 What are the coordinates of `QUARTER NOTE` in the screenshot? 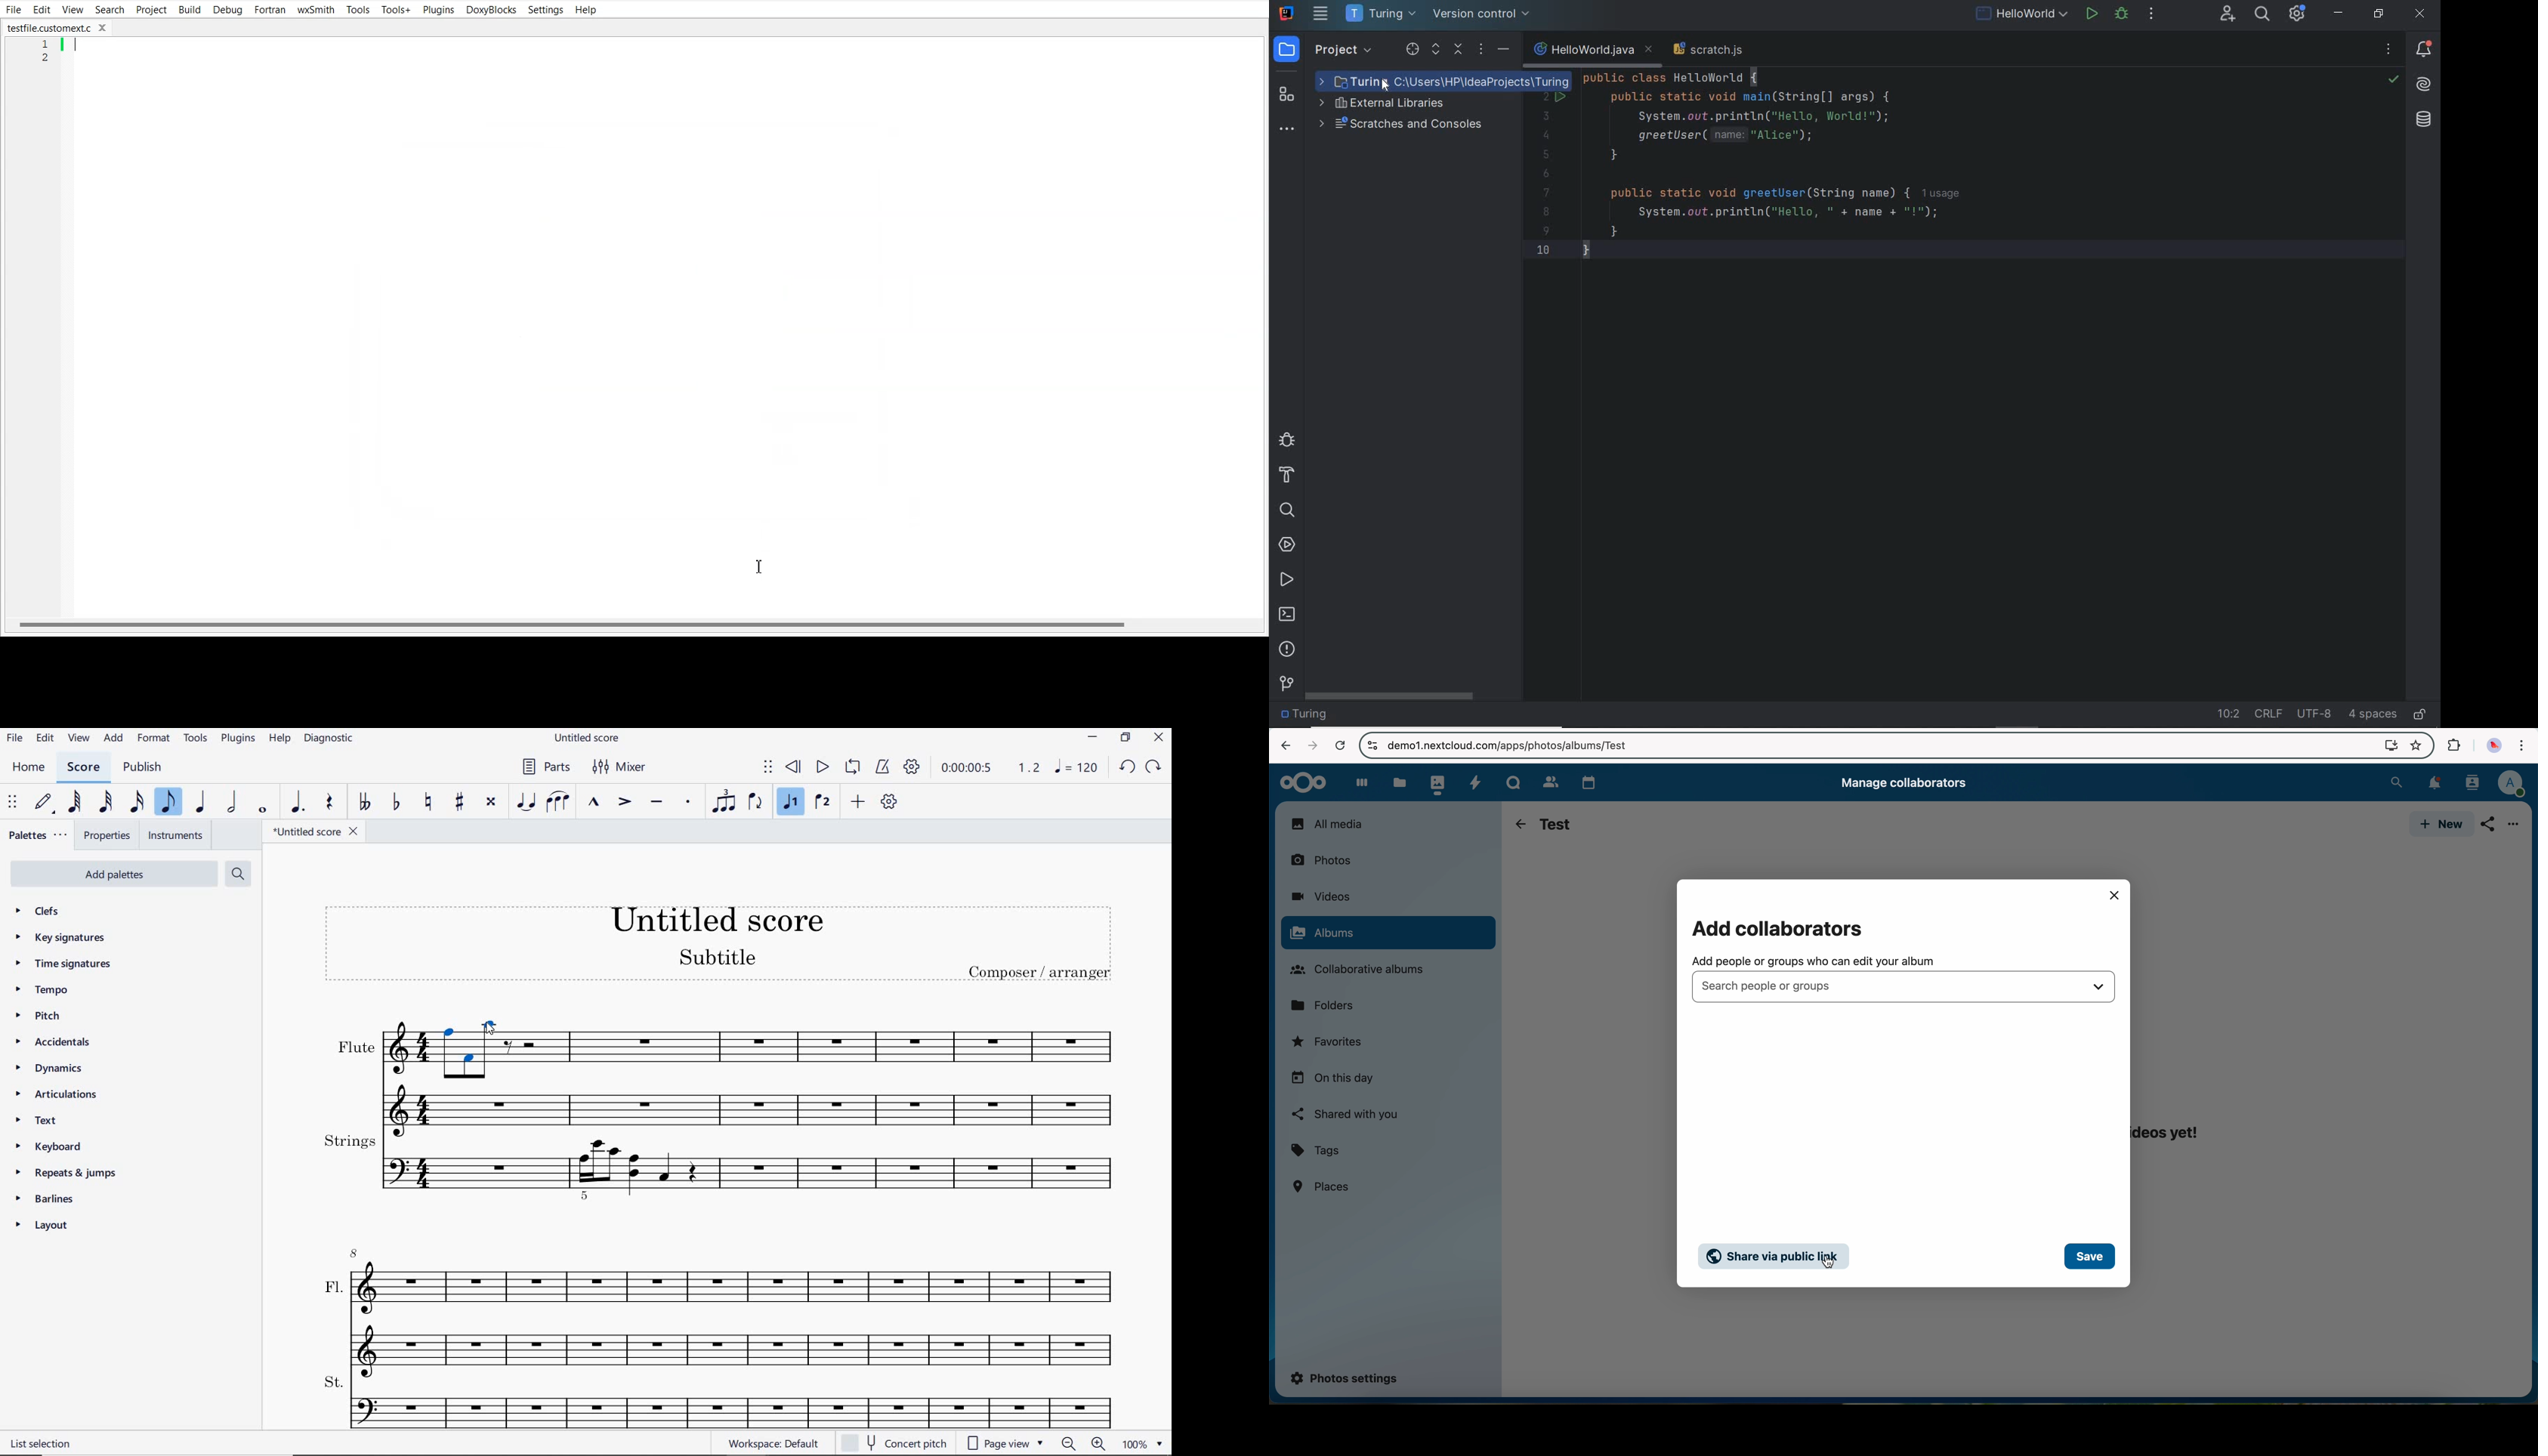 It's located at (201, 805).